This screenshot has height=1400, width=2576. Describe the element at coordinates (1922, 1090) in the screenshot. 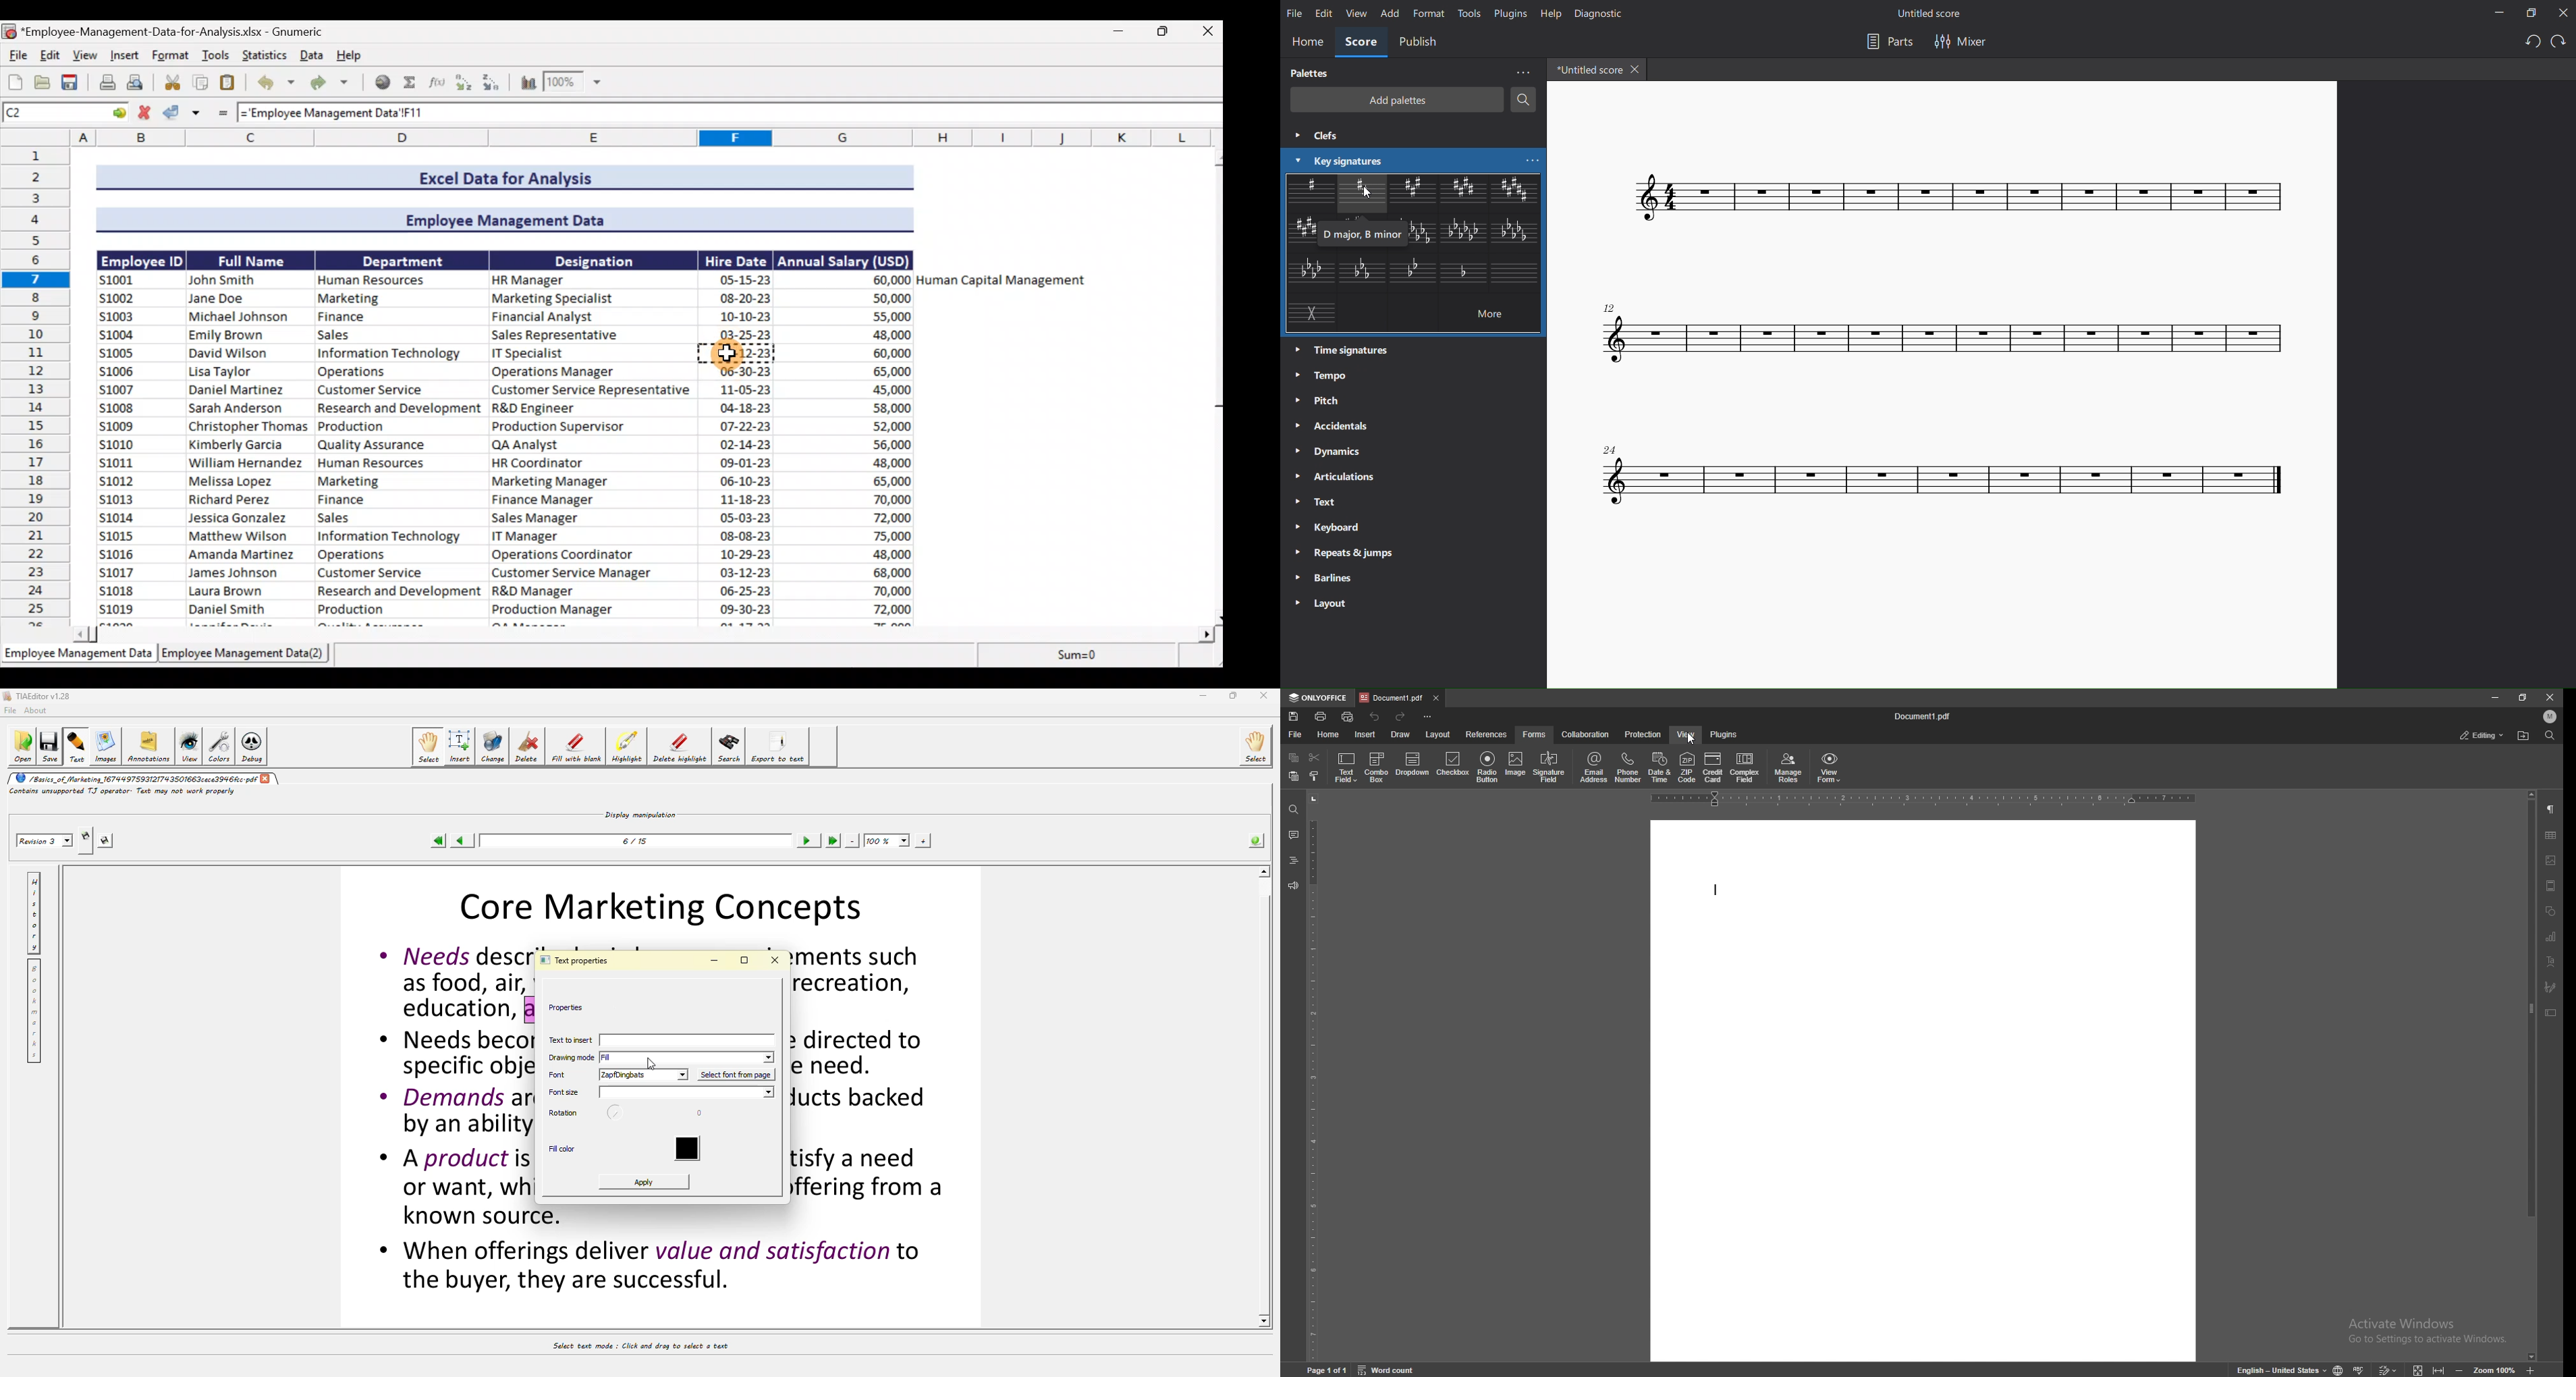

I see `document` at that location.